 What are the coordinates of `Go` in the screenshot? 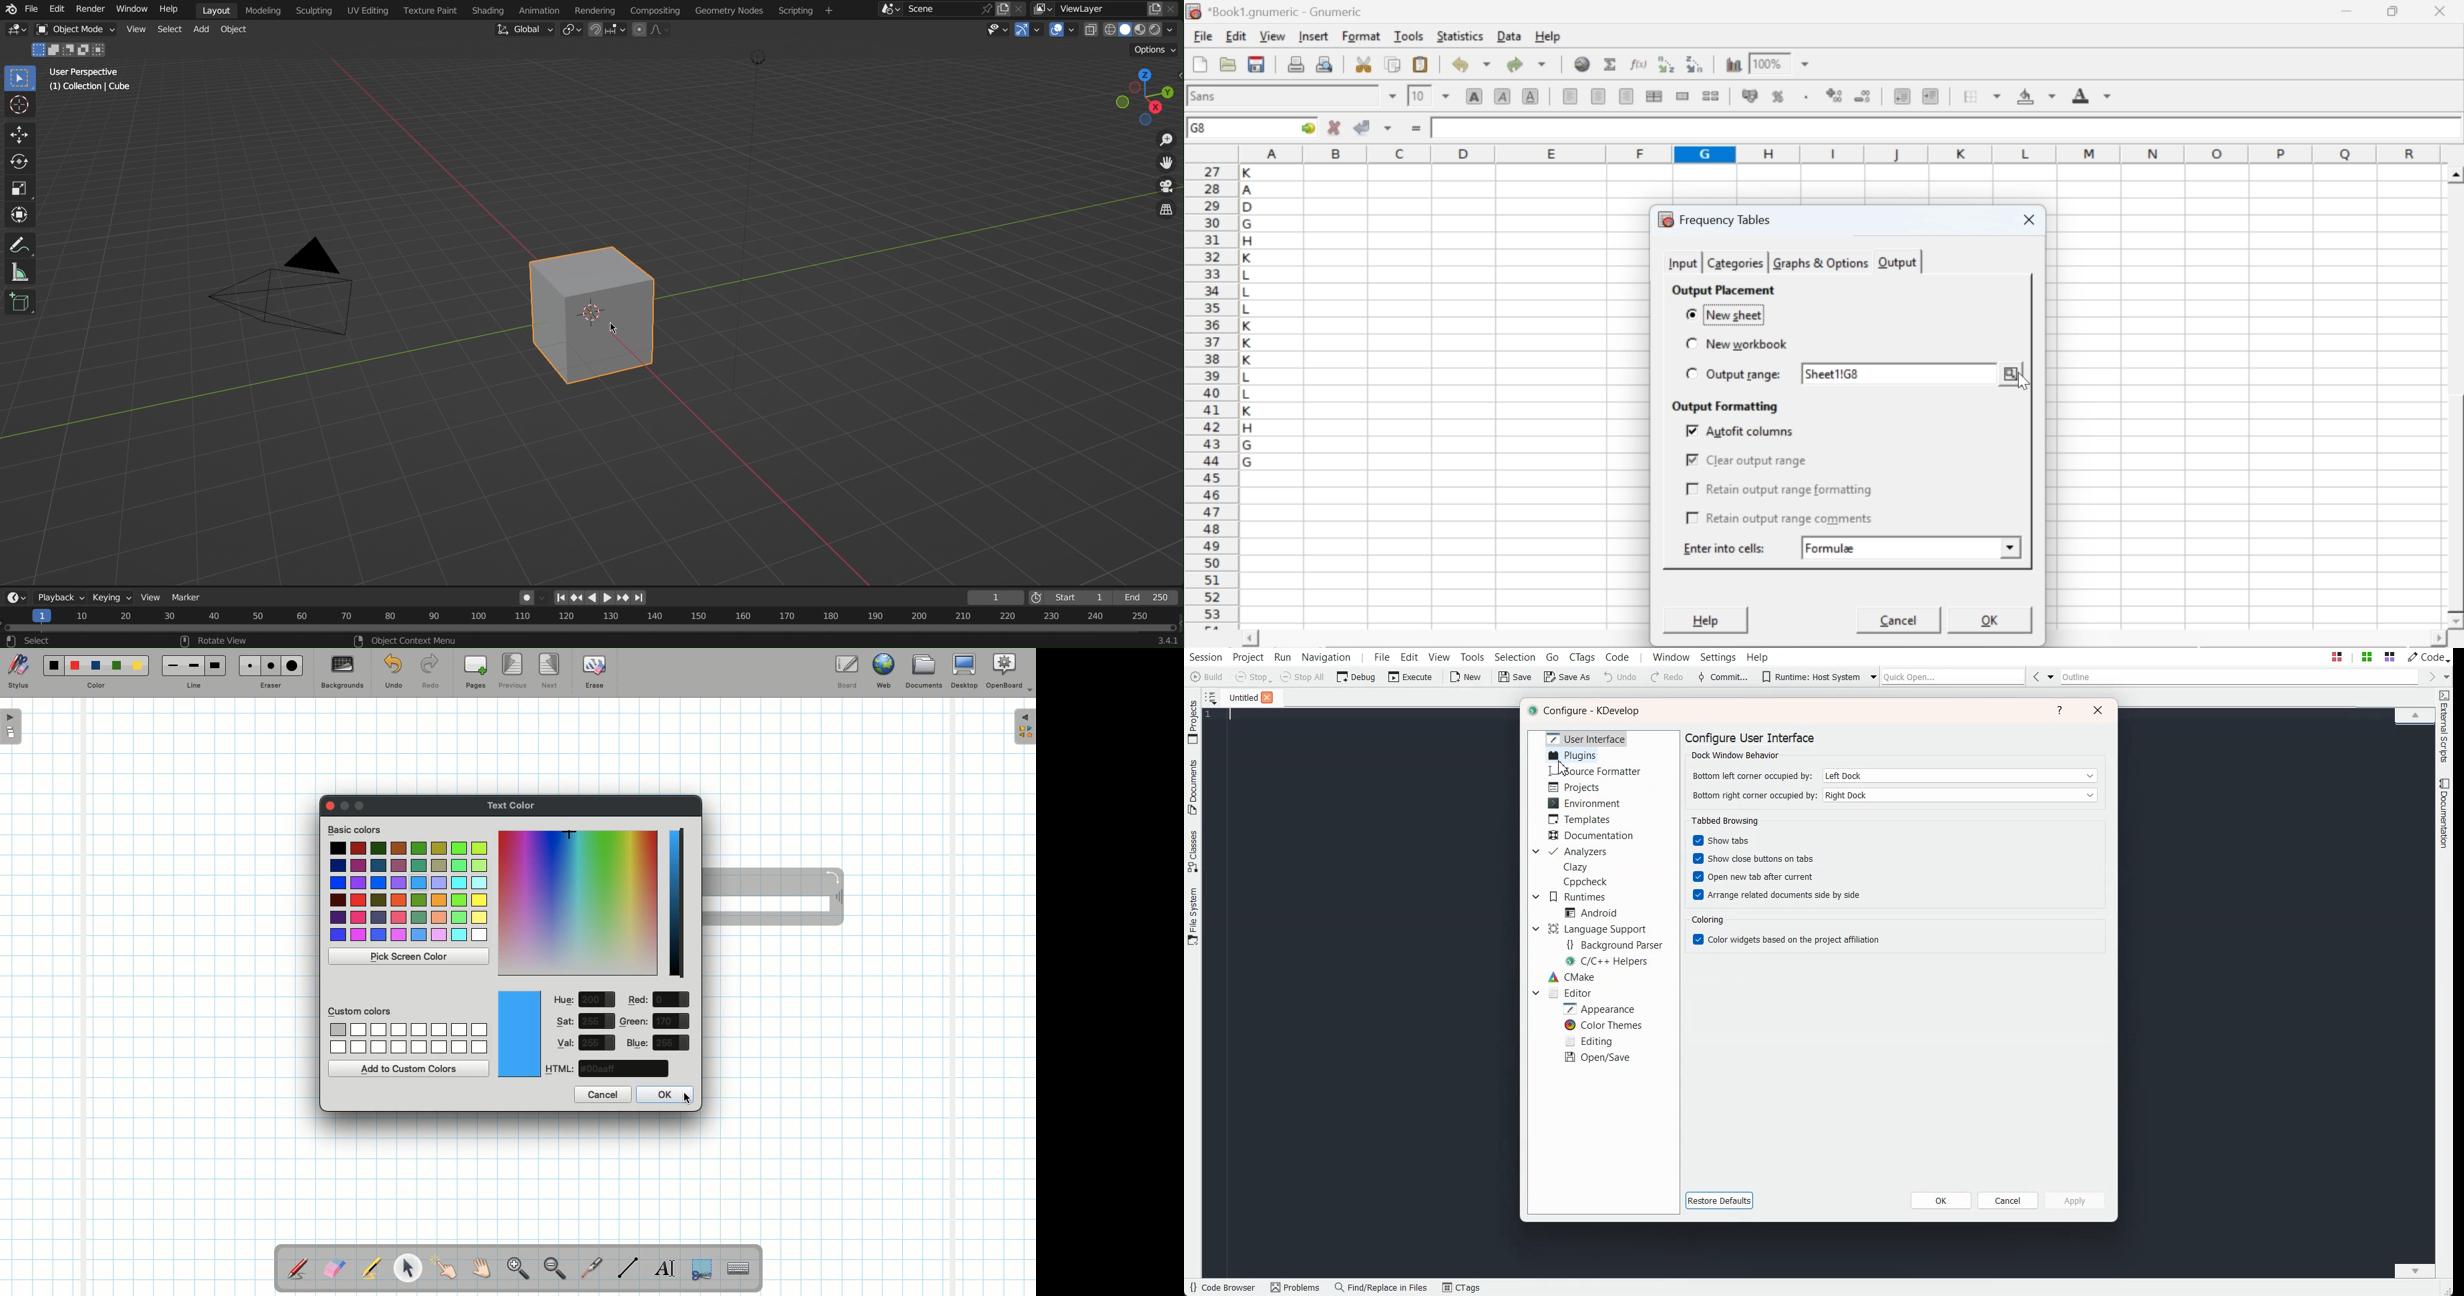 It's located at (1554, 656).